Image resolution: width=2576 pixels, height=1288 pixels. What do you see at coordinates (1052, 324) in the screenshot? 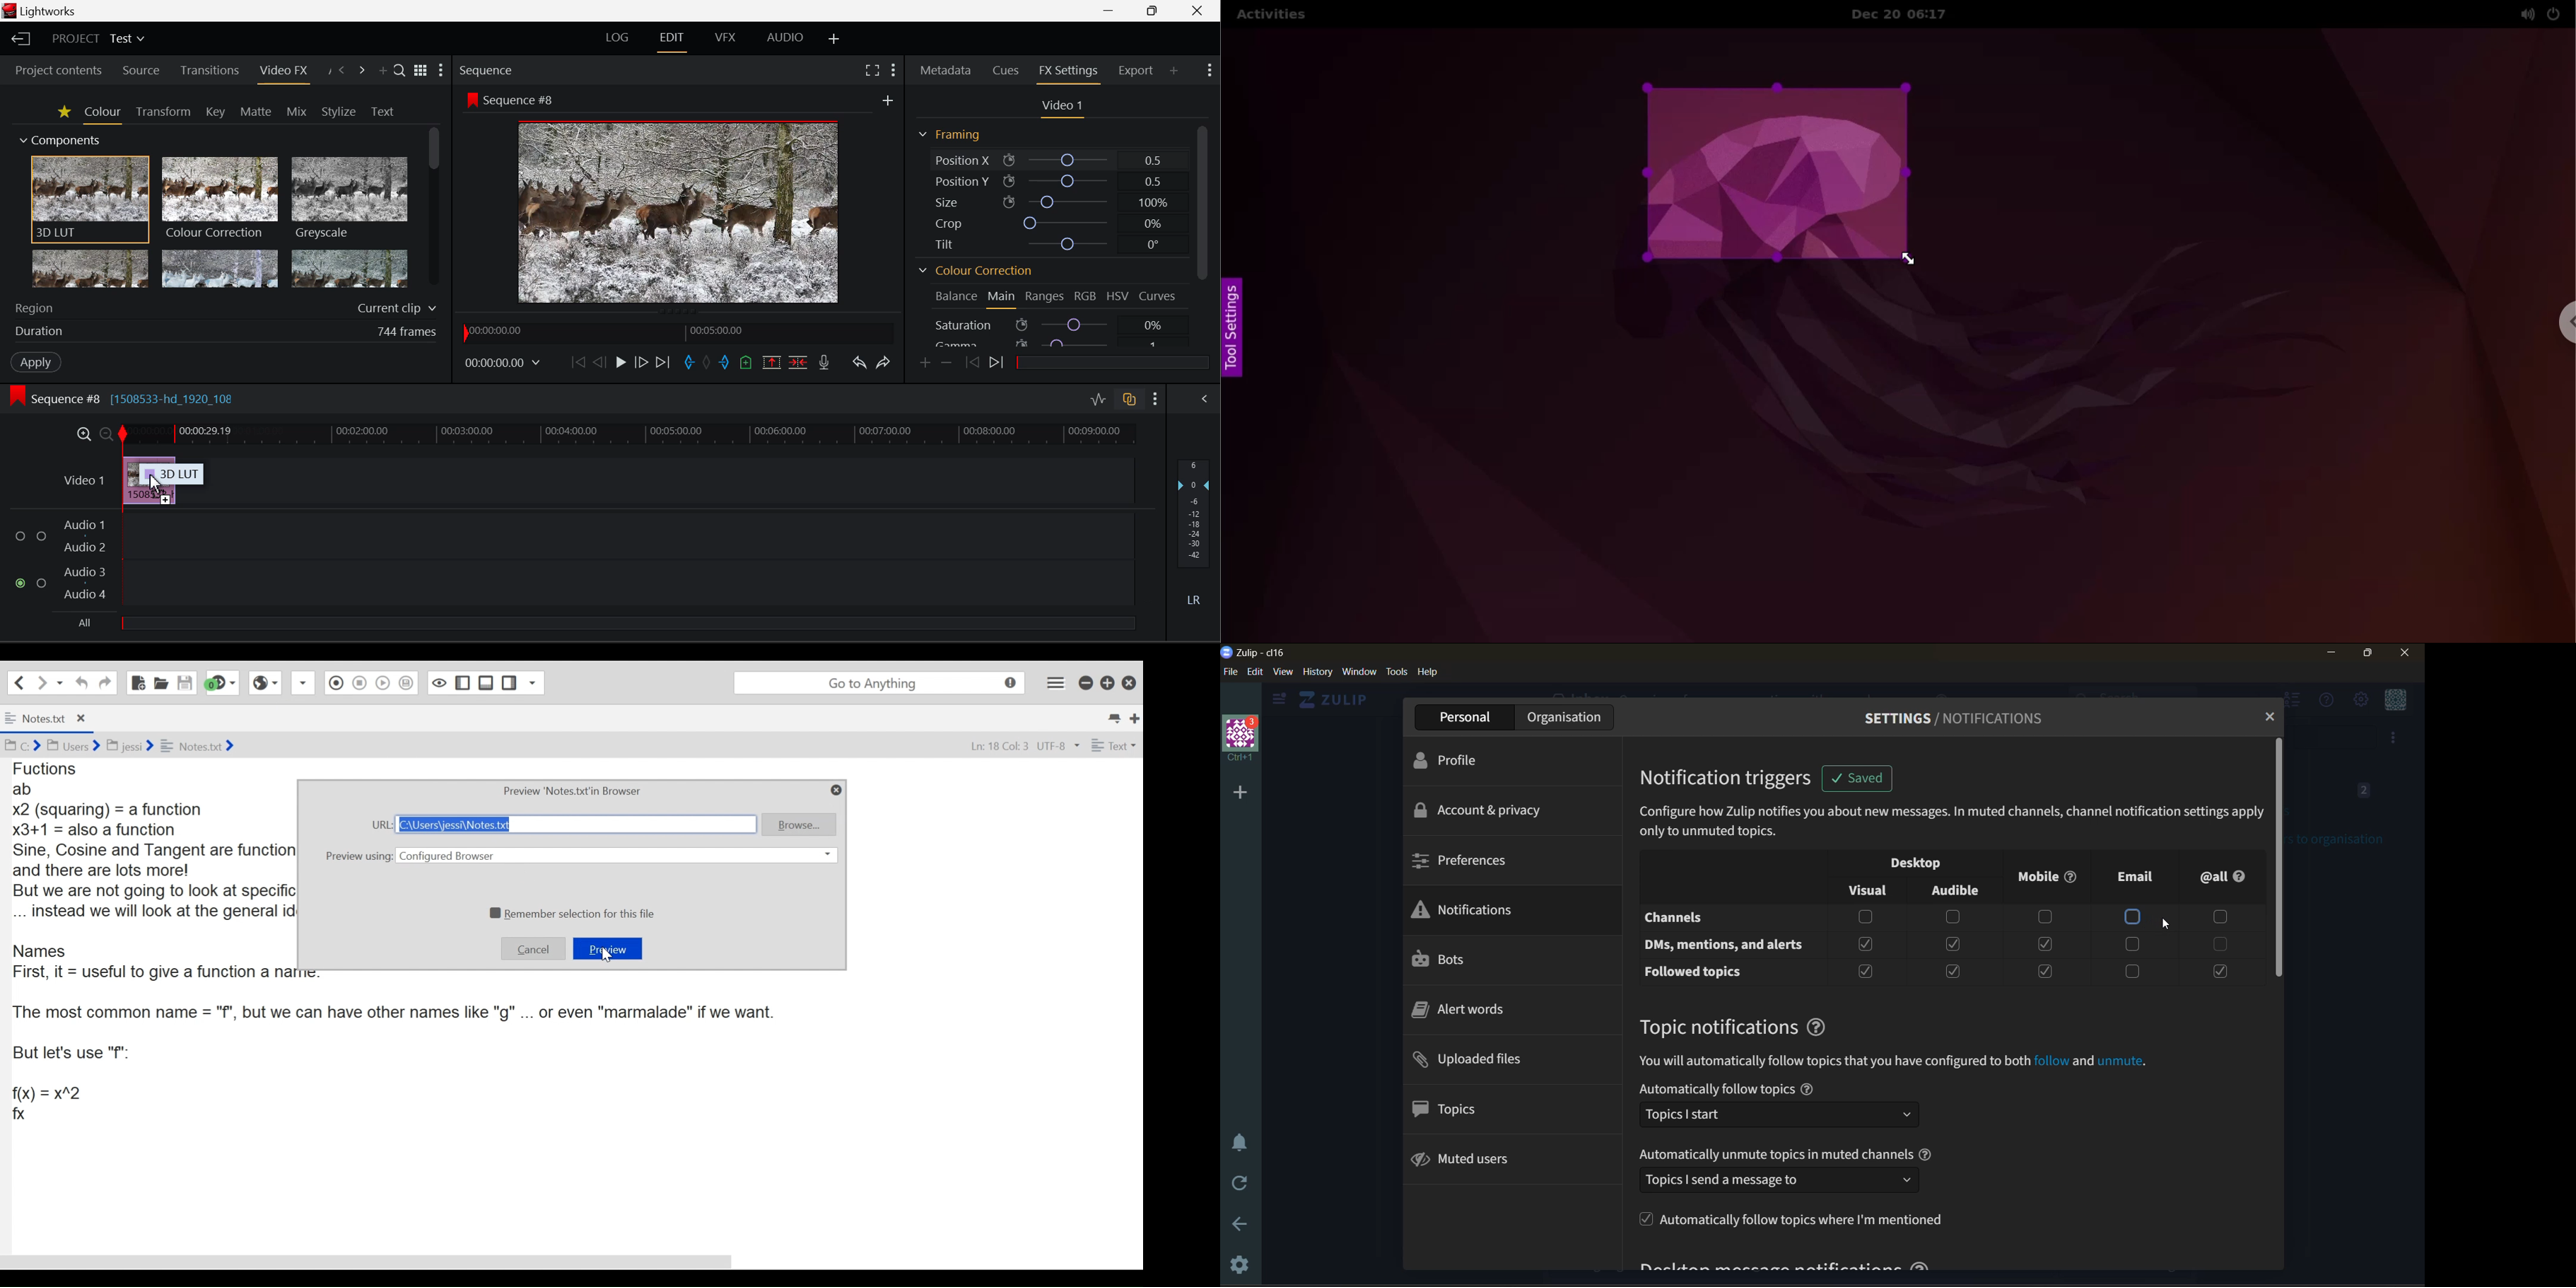
I see `Saturation` at bounding box center [1052, 324].